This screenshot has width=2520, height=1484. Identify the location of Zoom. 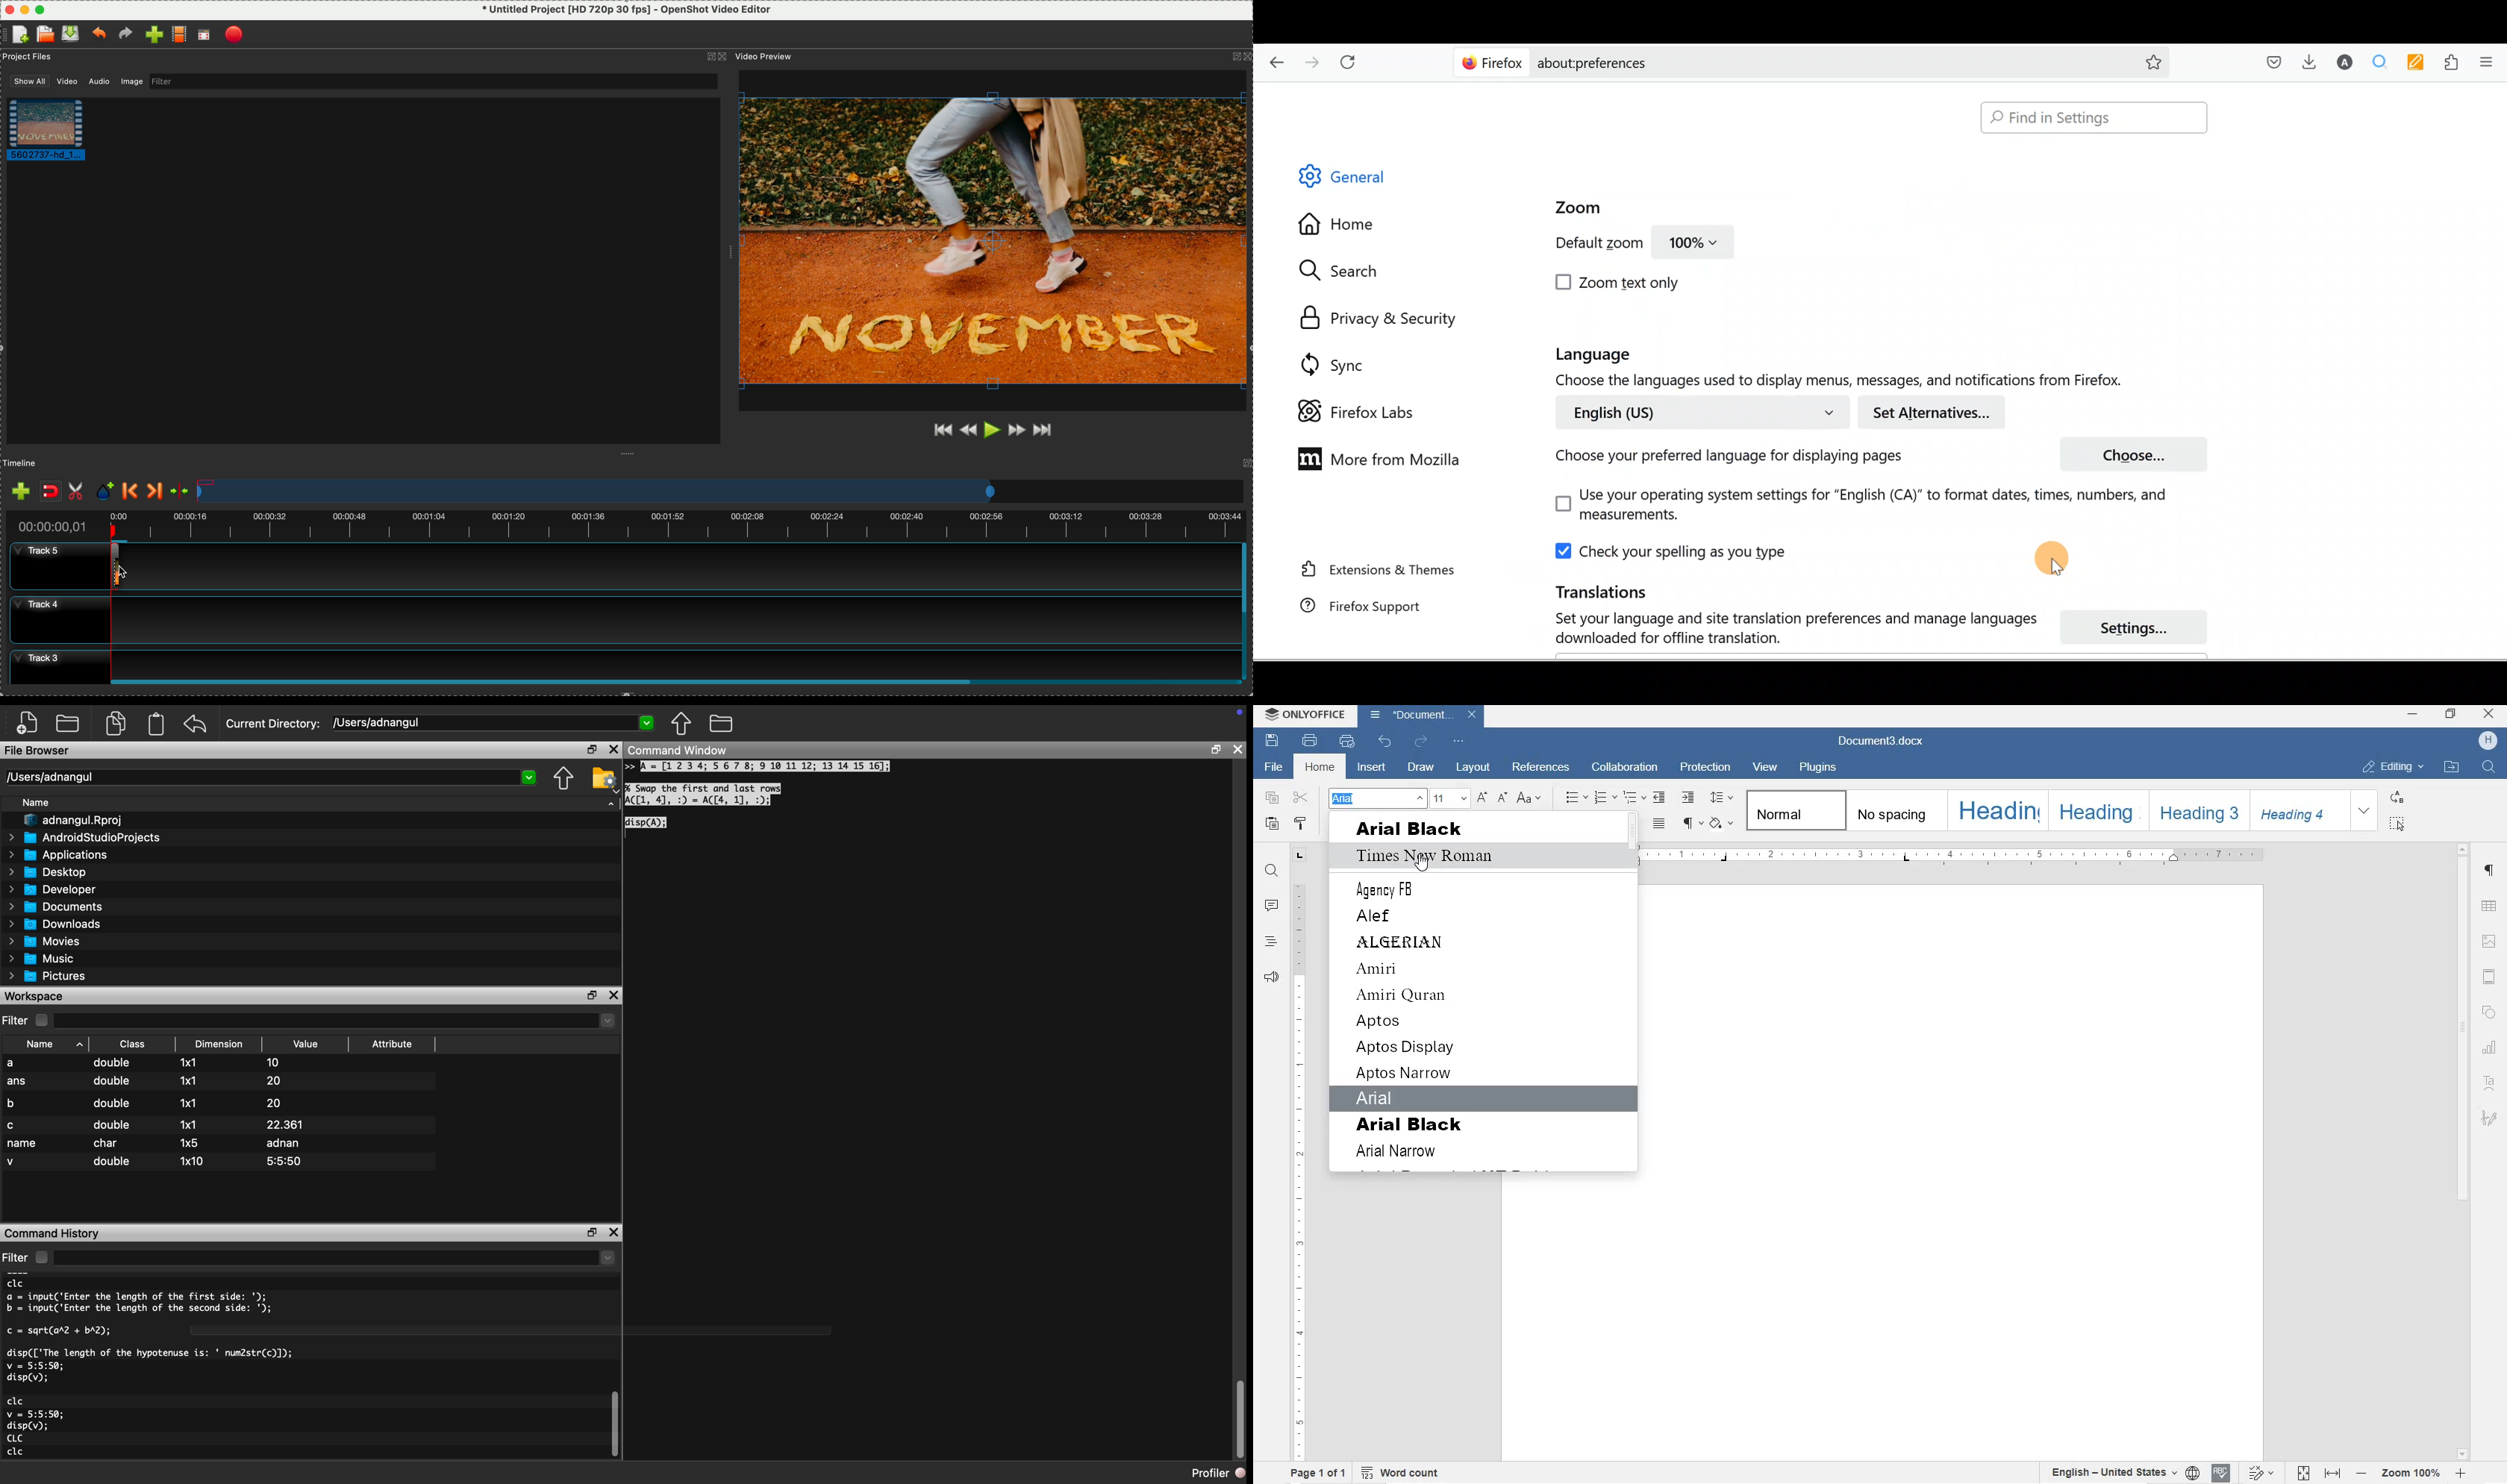
(1572, 208).